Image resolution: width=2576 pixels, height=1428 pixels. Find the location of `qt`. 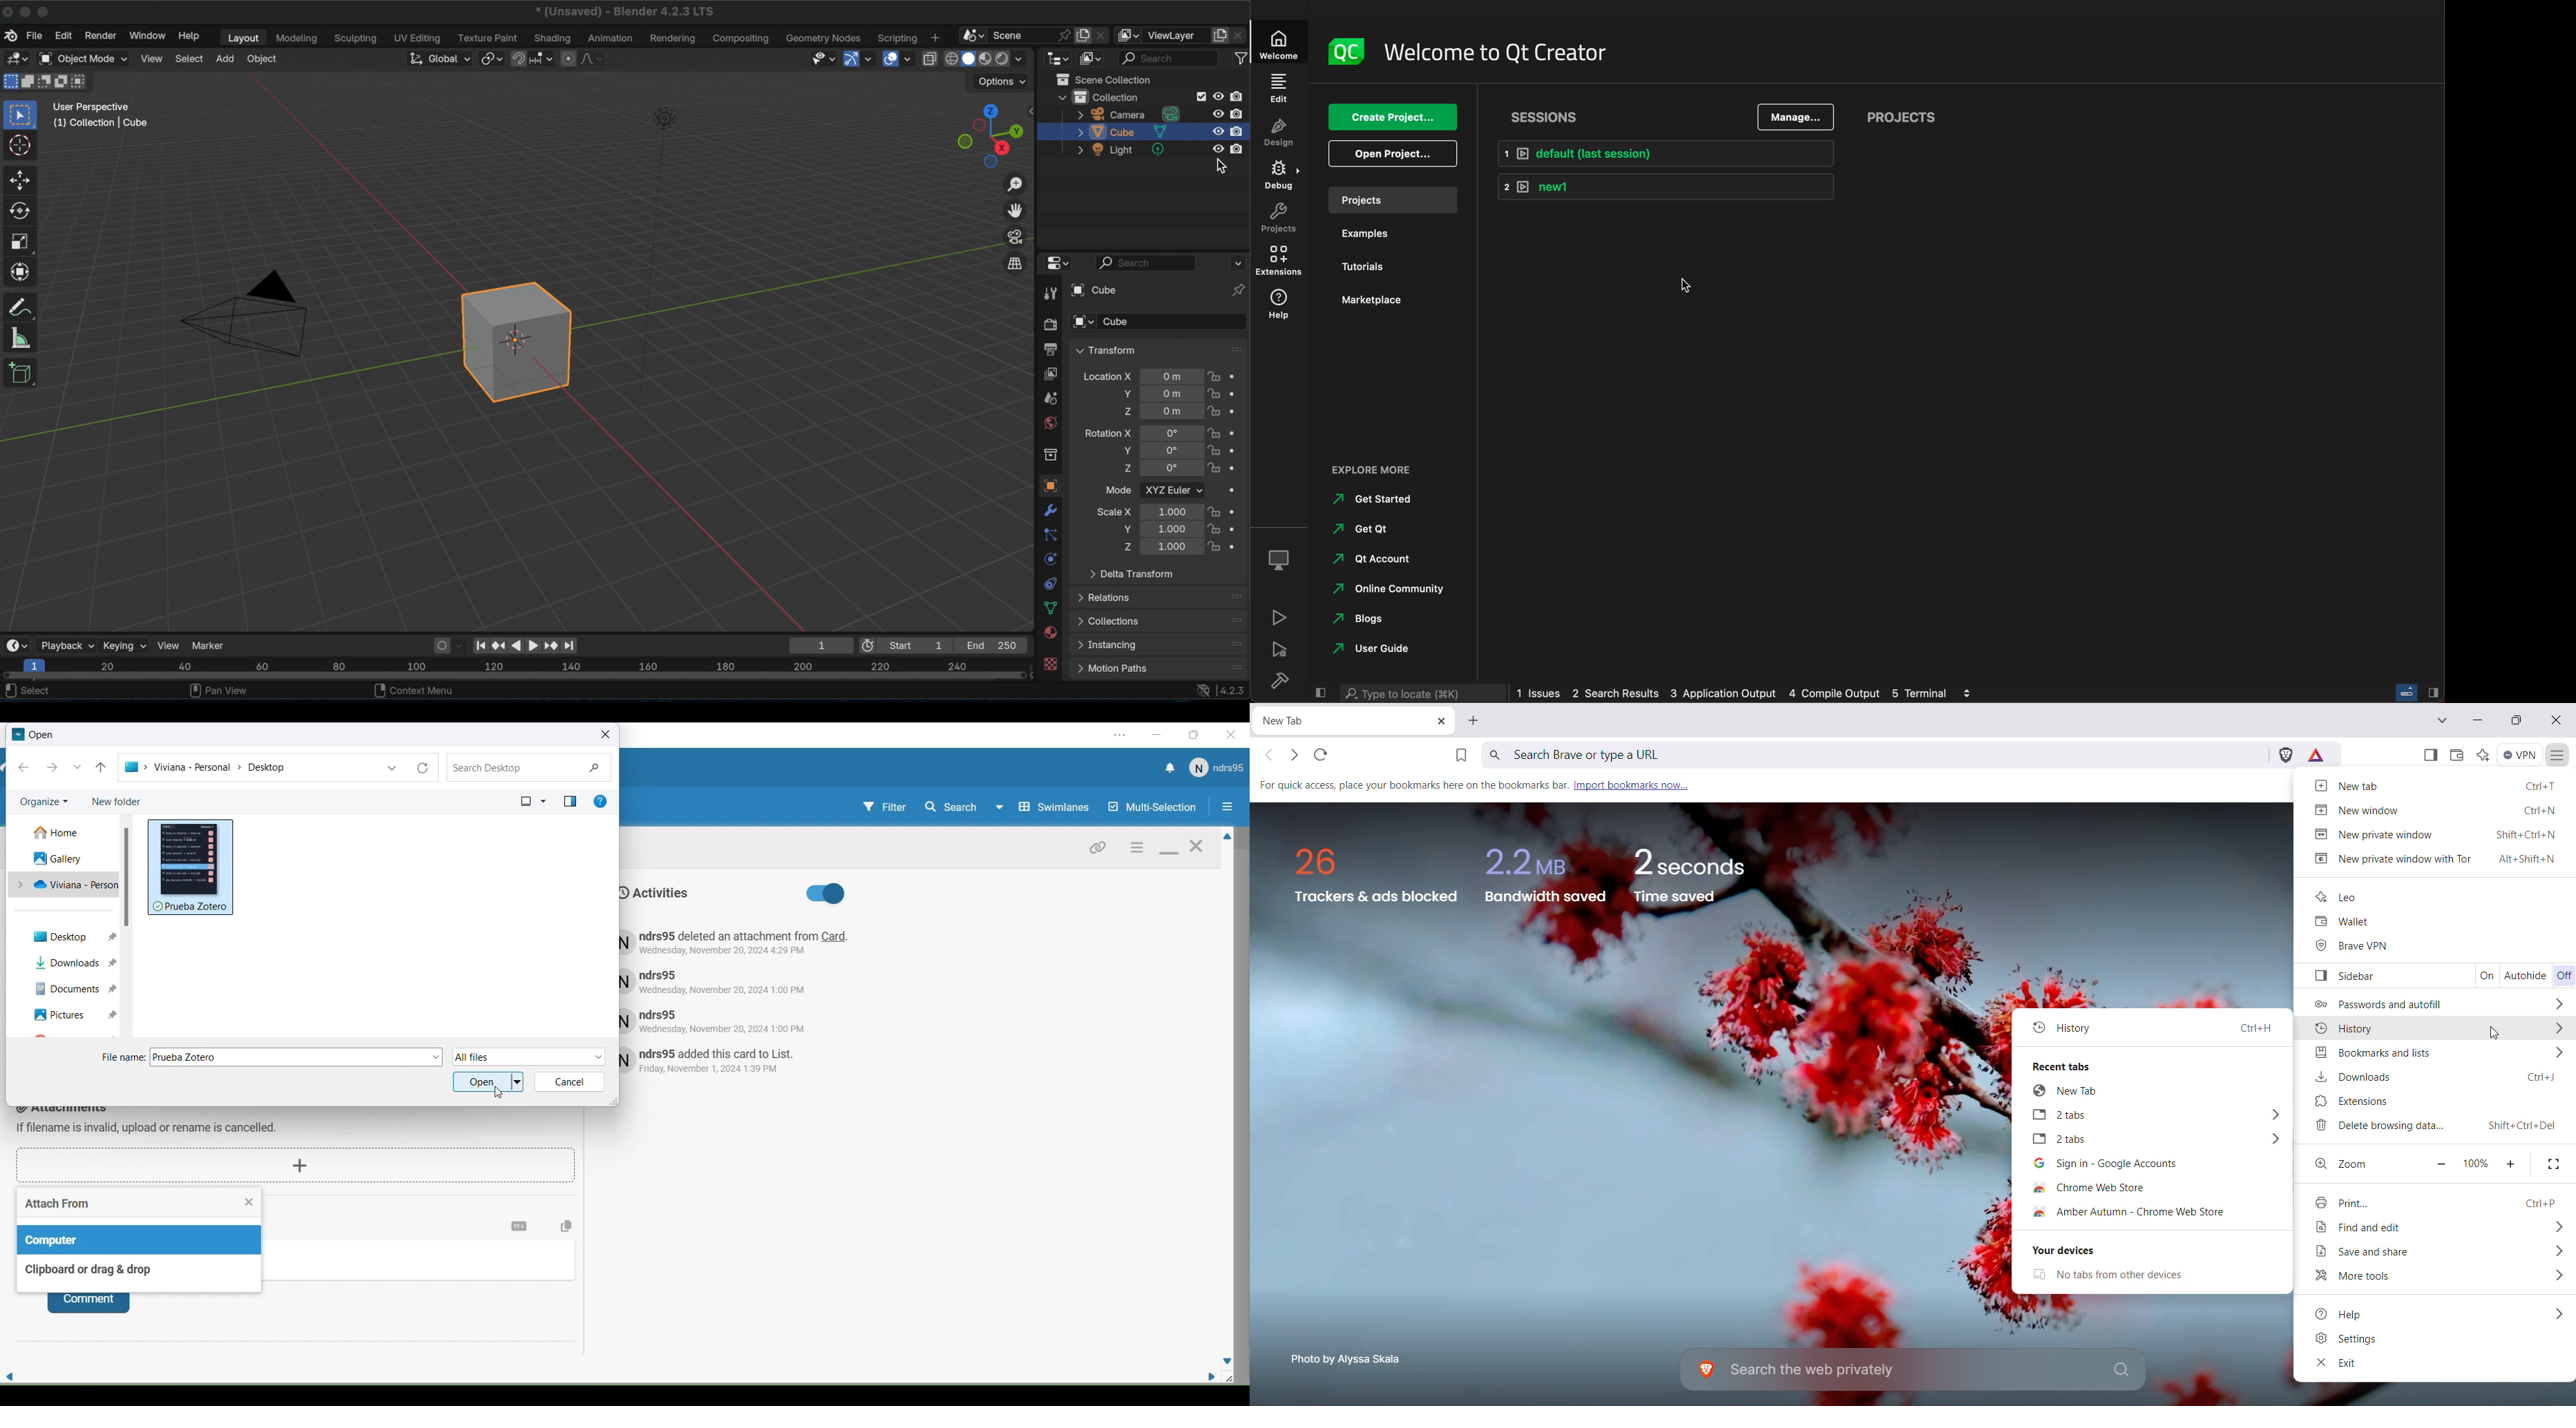

qt is located at coordinates (1371, 558).